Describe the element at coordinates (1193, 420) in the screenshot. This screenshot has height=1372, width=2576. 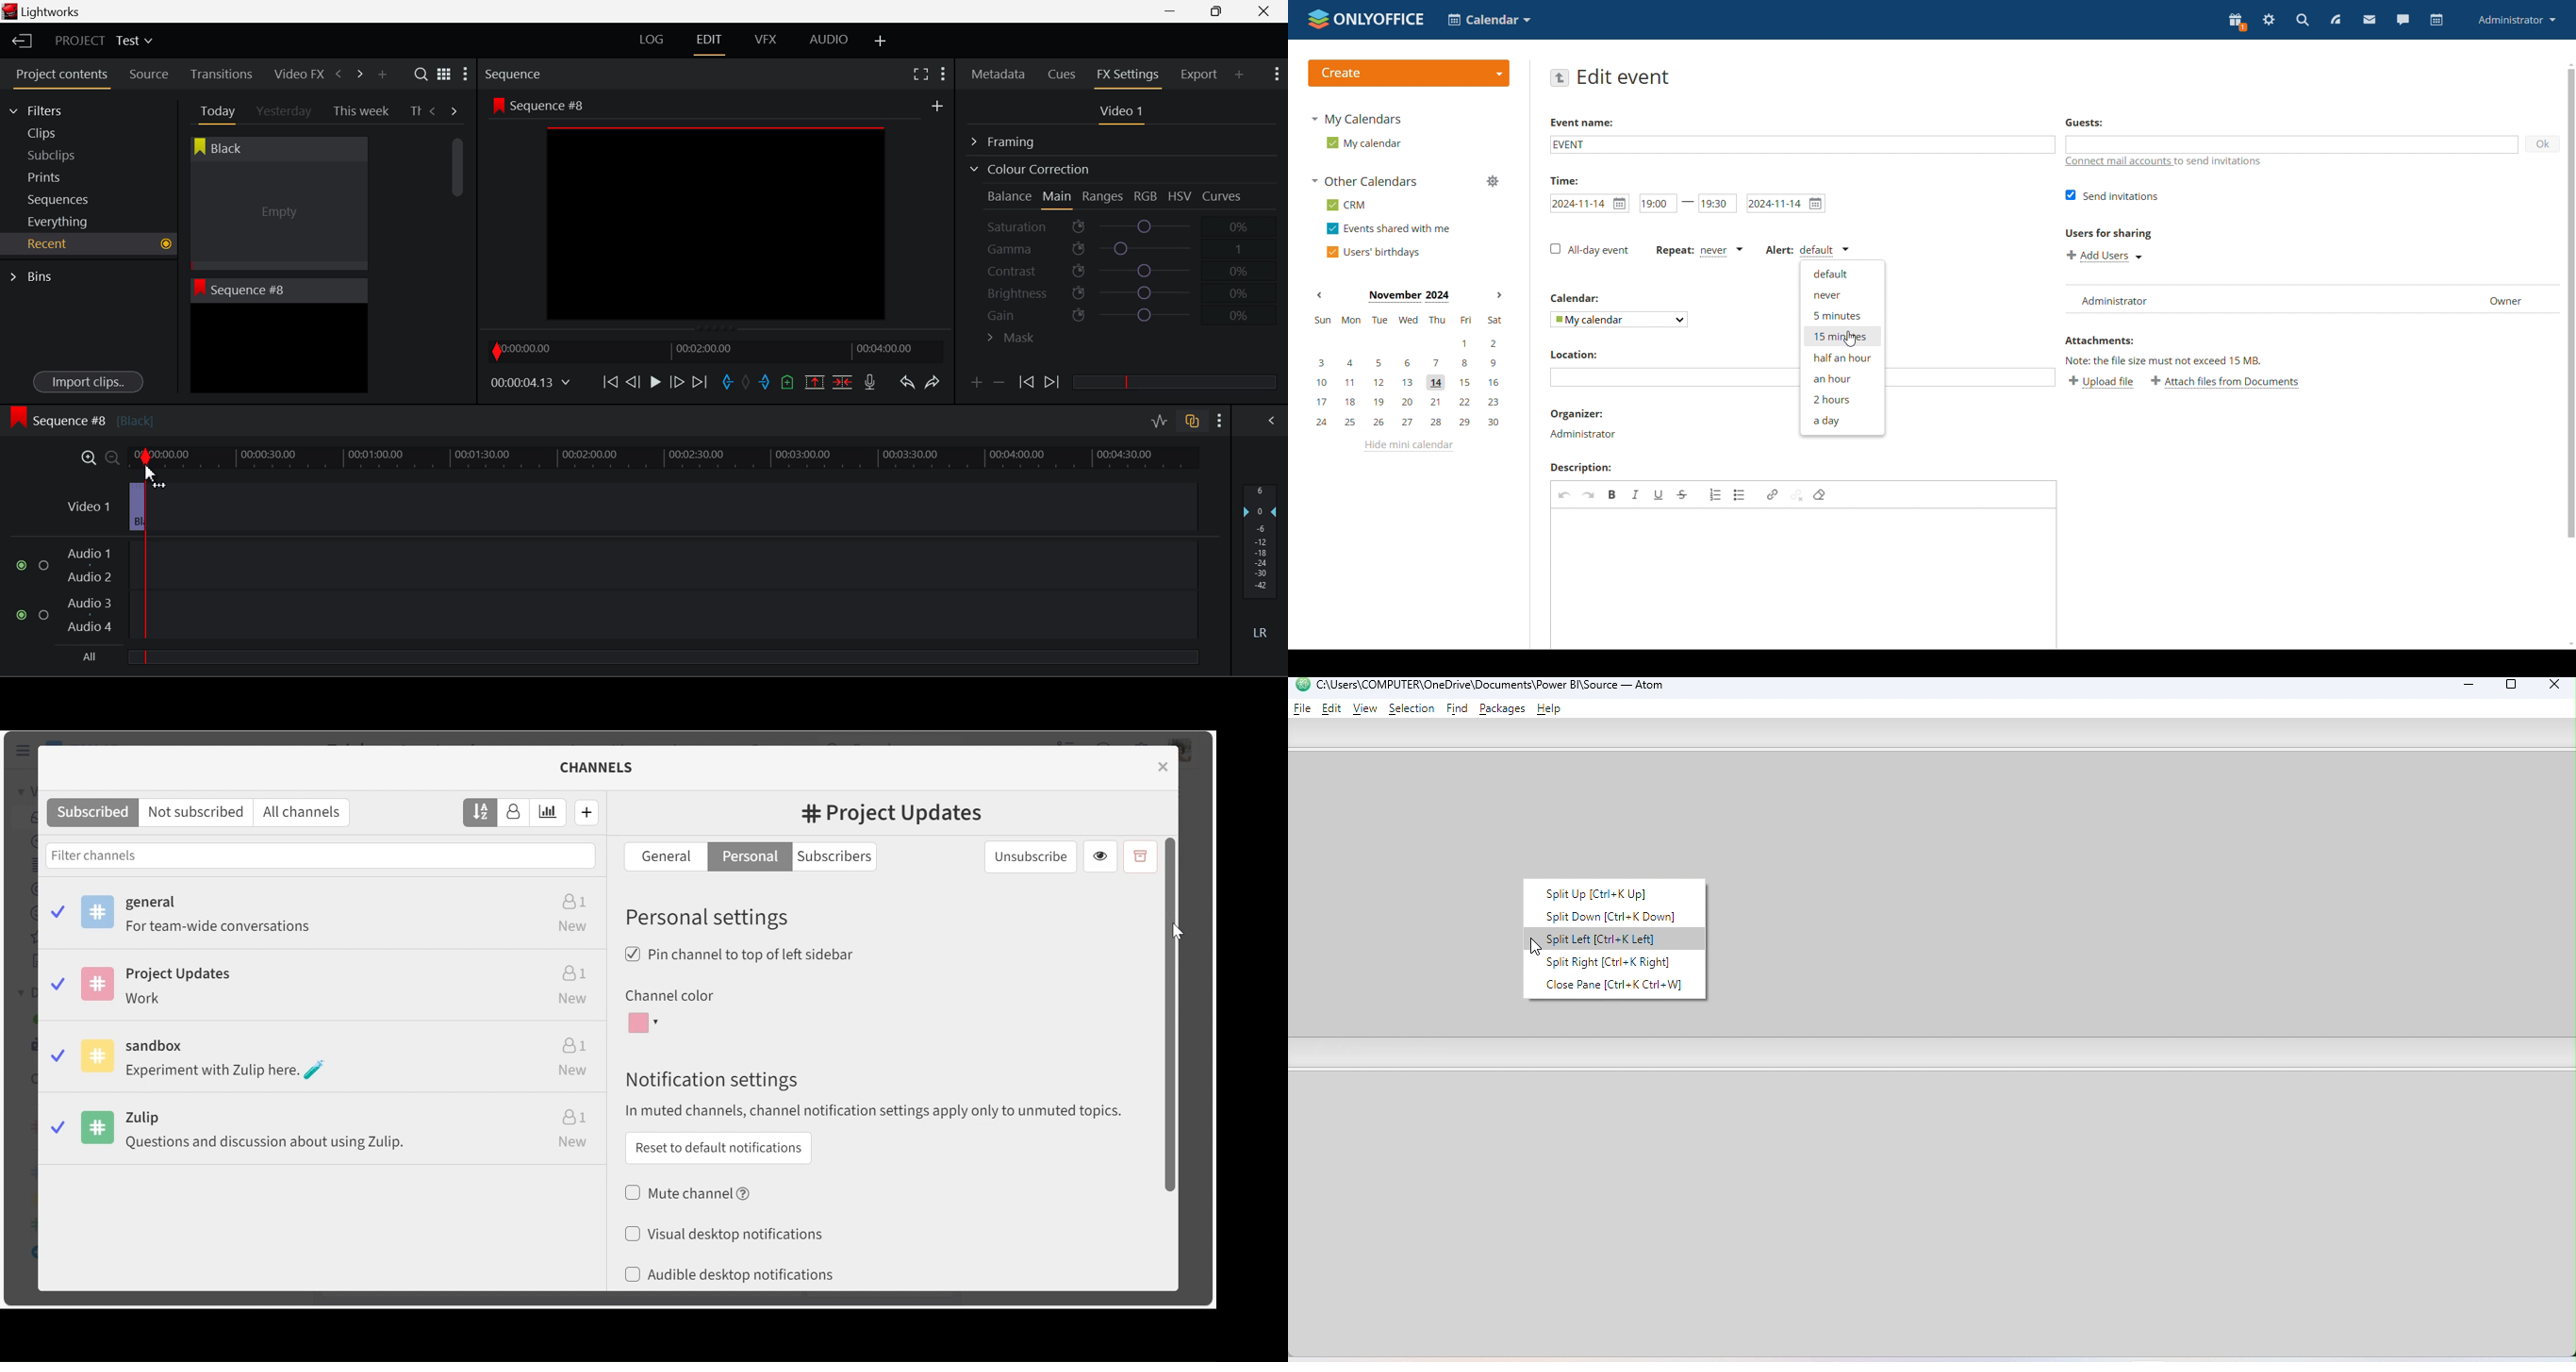
I see `Toggle audio track sync` at that location.